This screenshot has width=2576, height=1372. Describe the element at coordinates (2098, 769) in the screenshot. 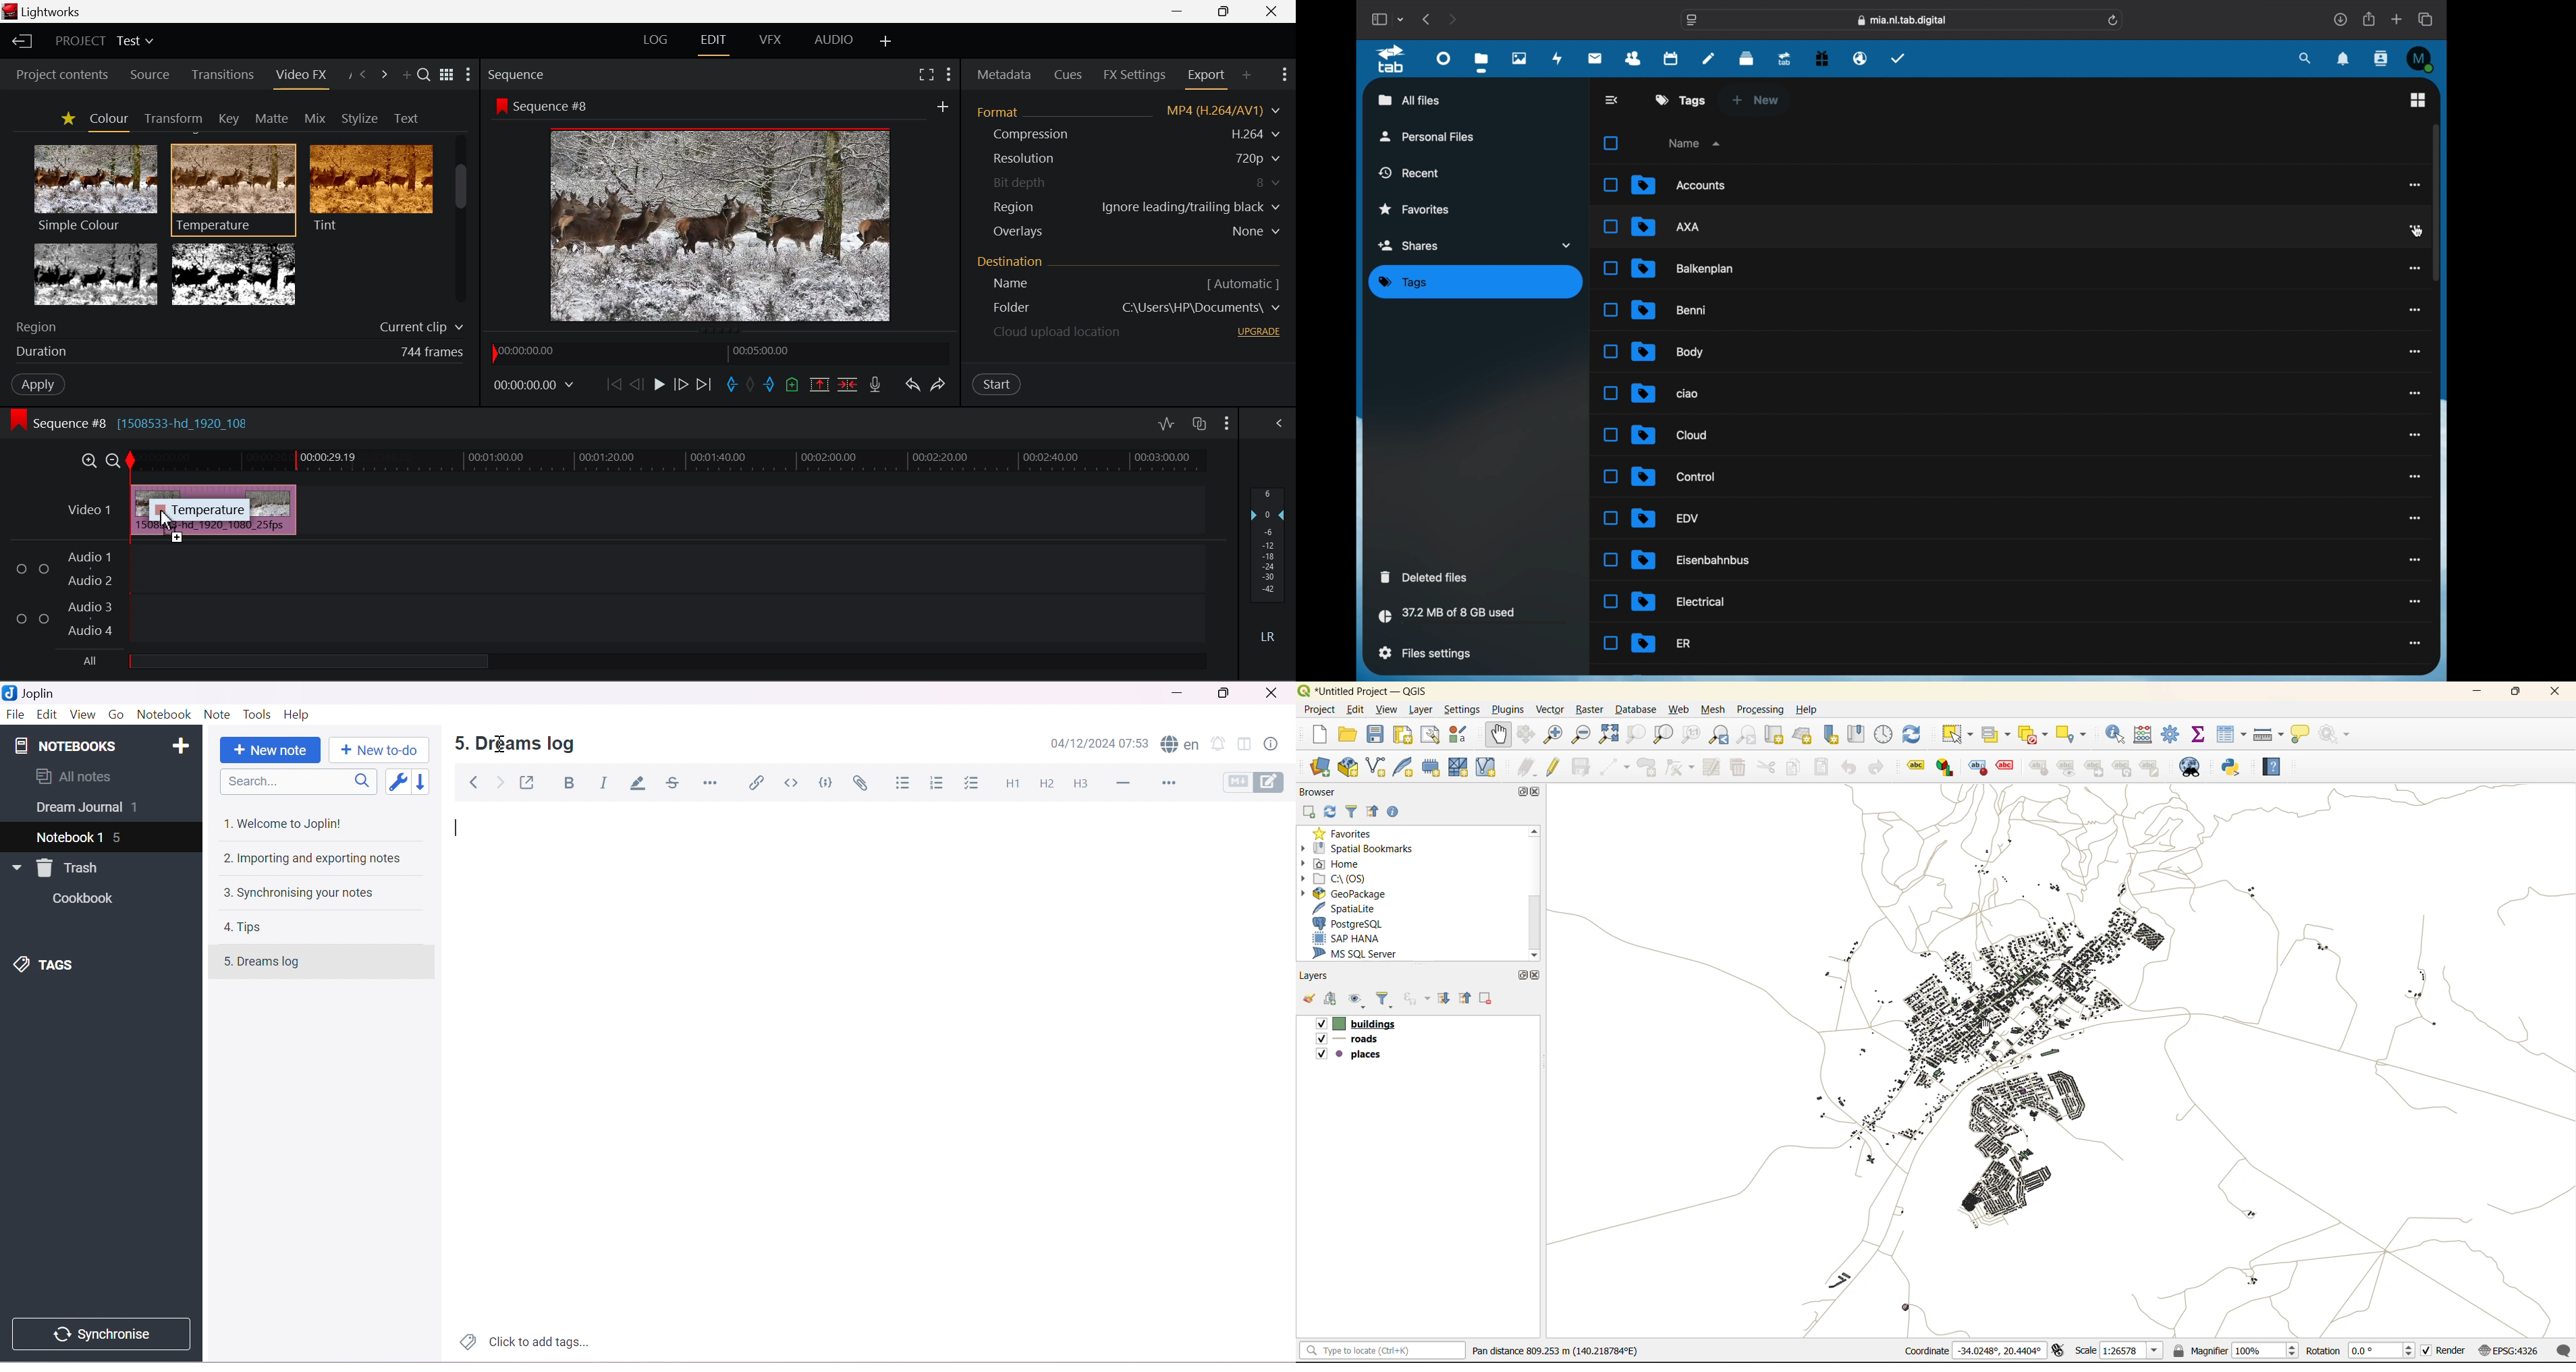

I see `linked label` at that location.